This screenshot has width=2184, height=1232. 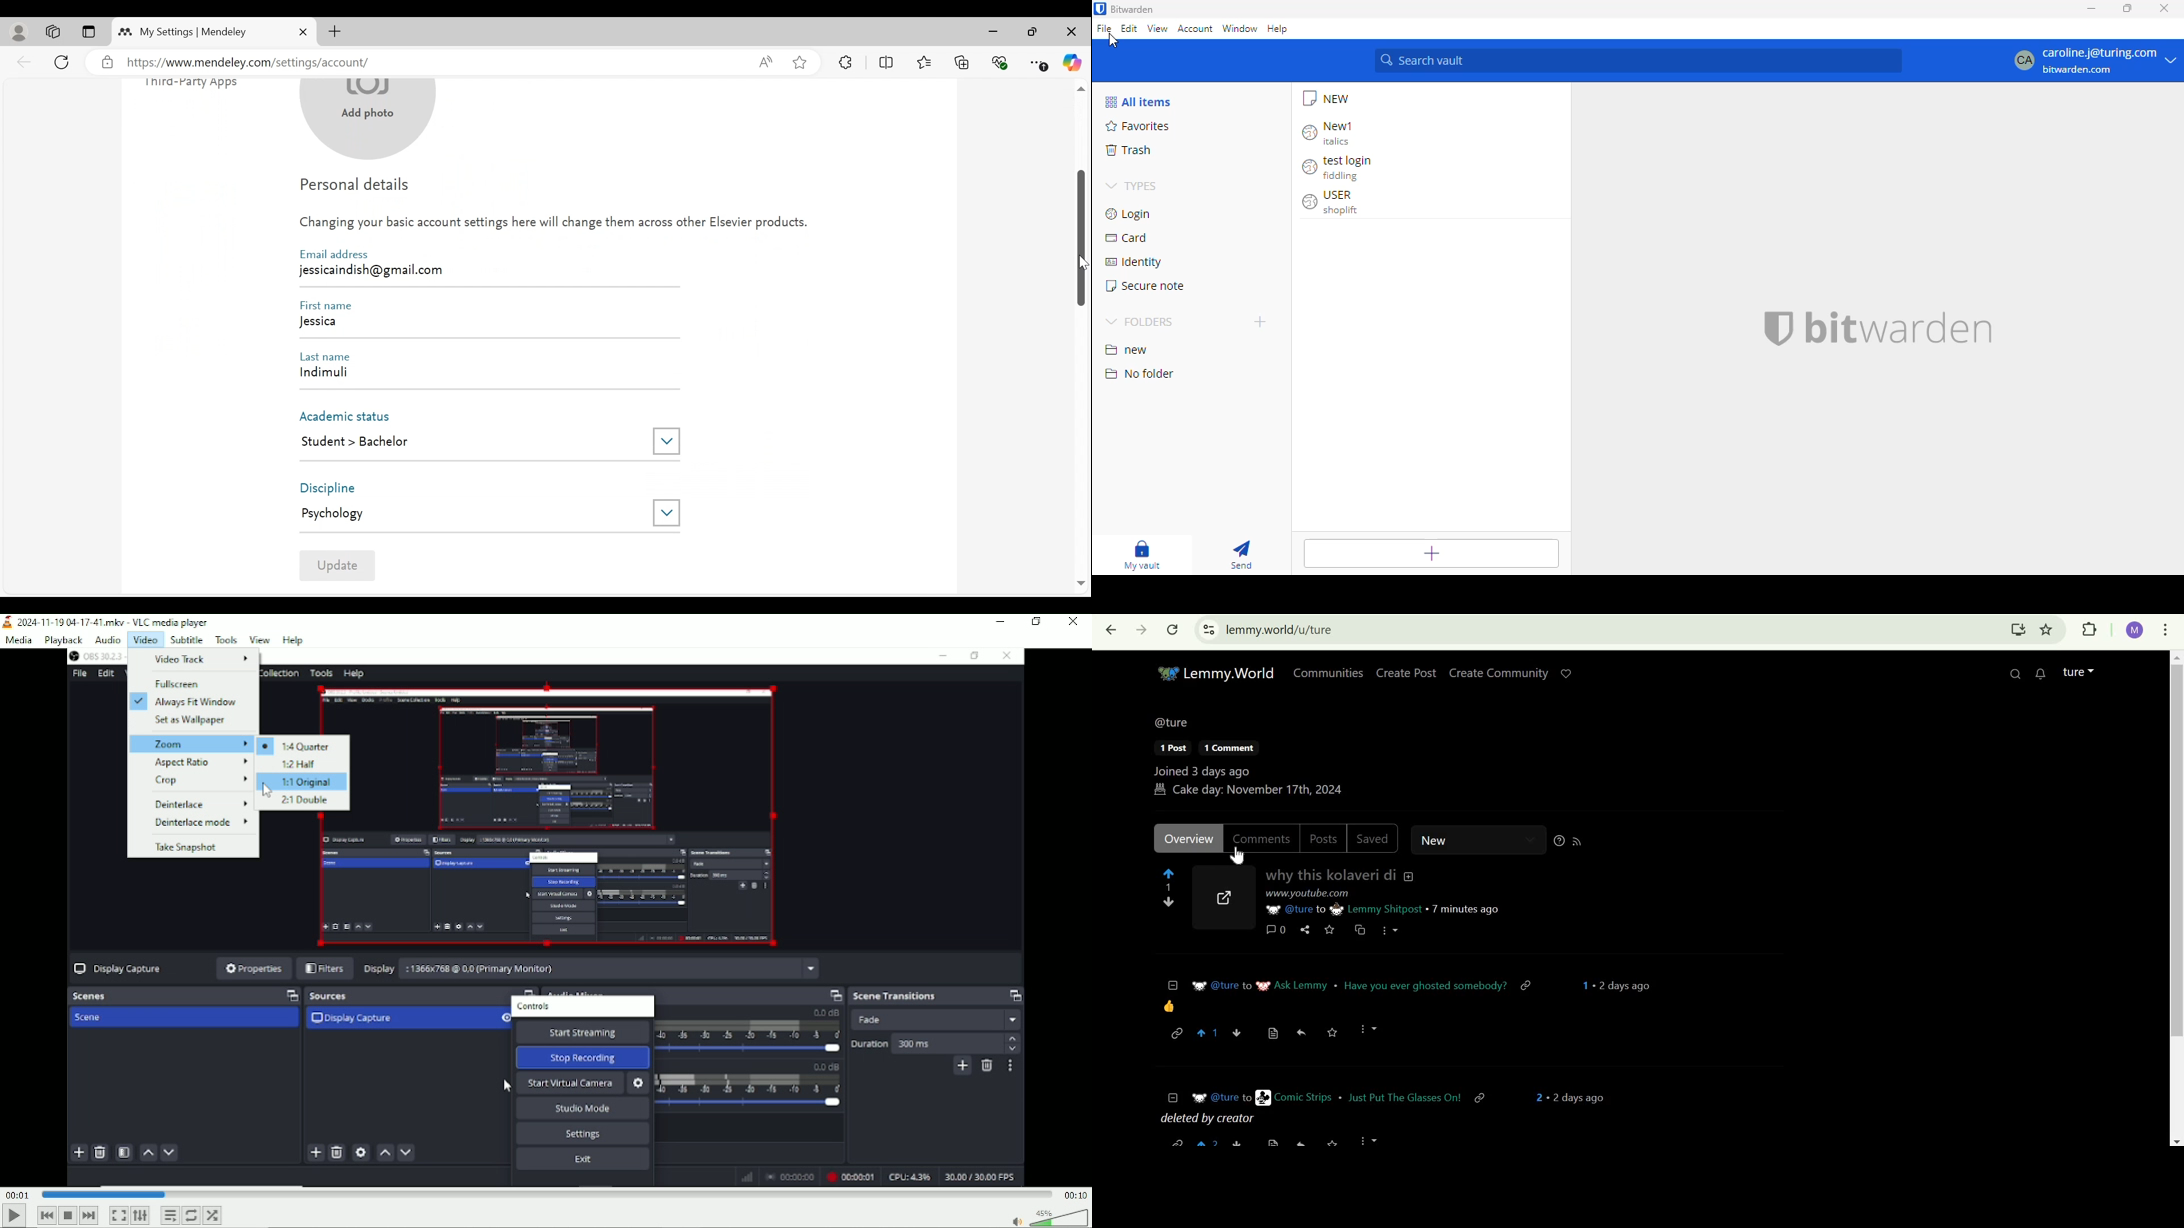 I want to click on Fullscreen, so click(x=179, y=684).